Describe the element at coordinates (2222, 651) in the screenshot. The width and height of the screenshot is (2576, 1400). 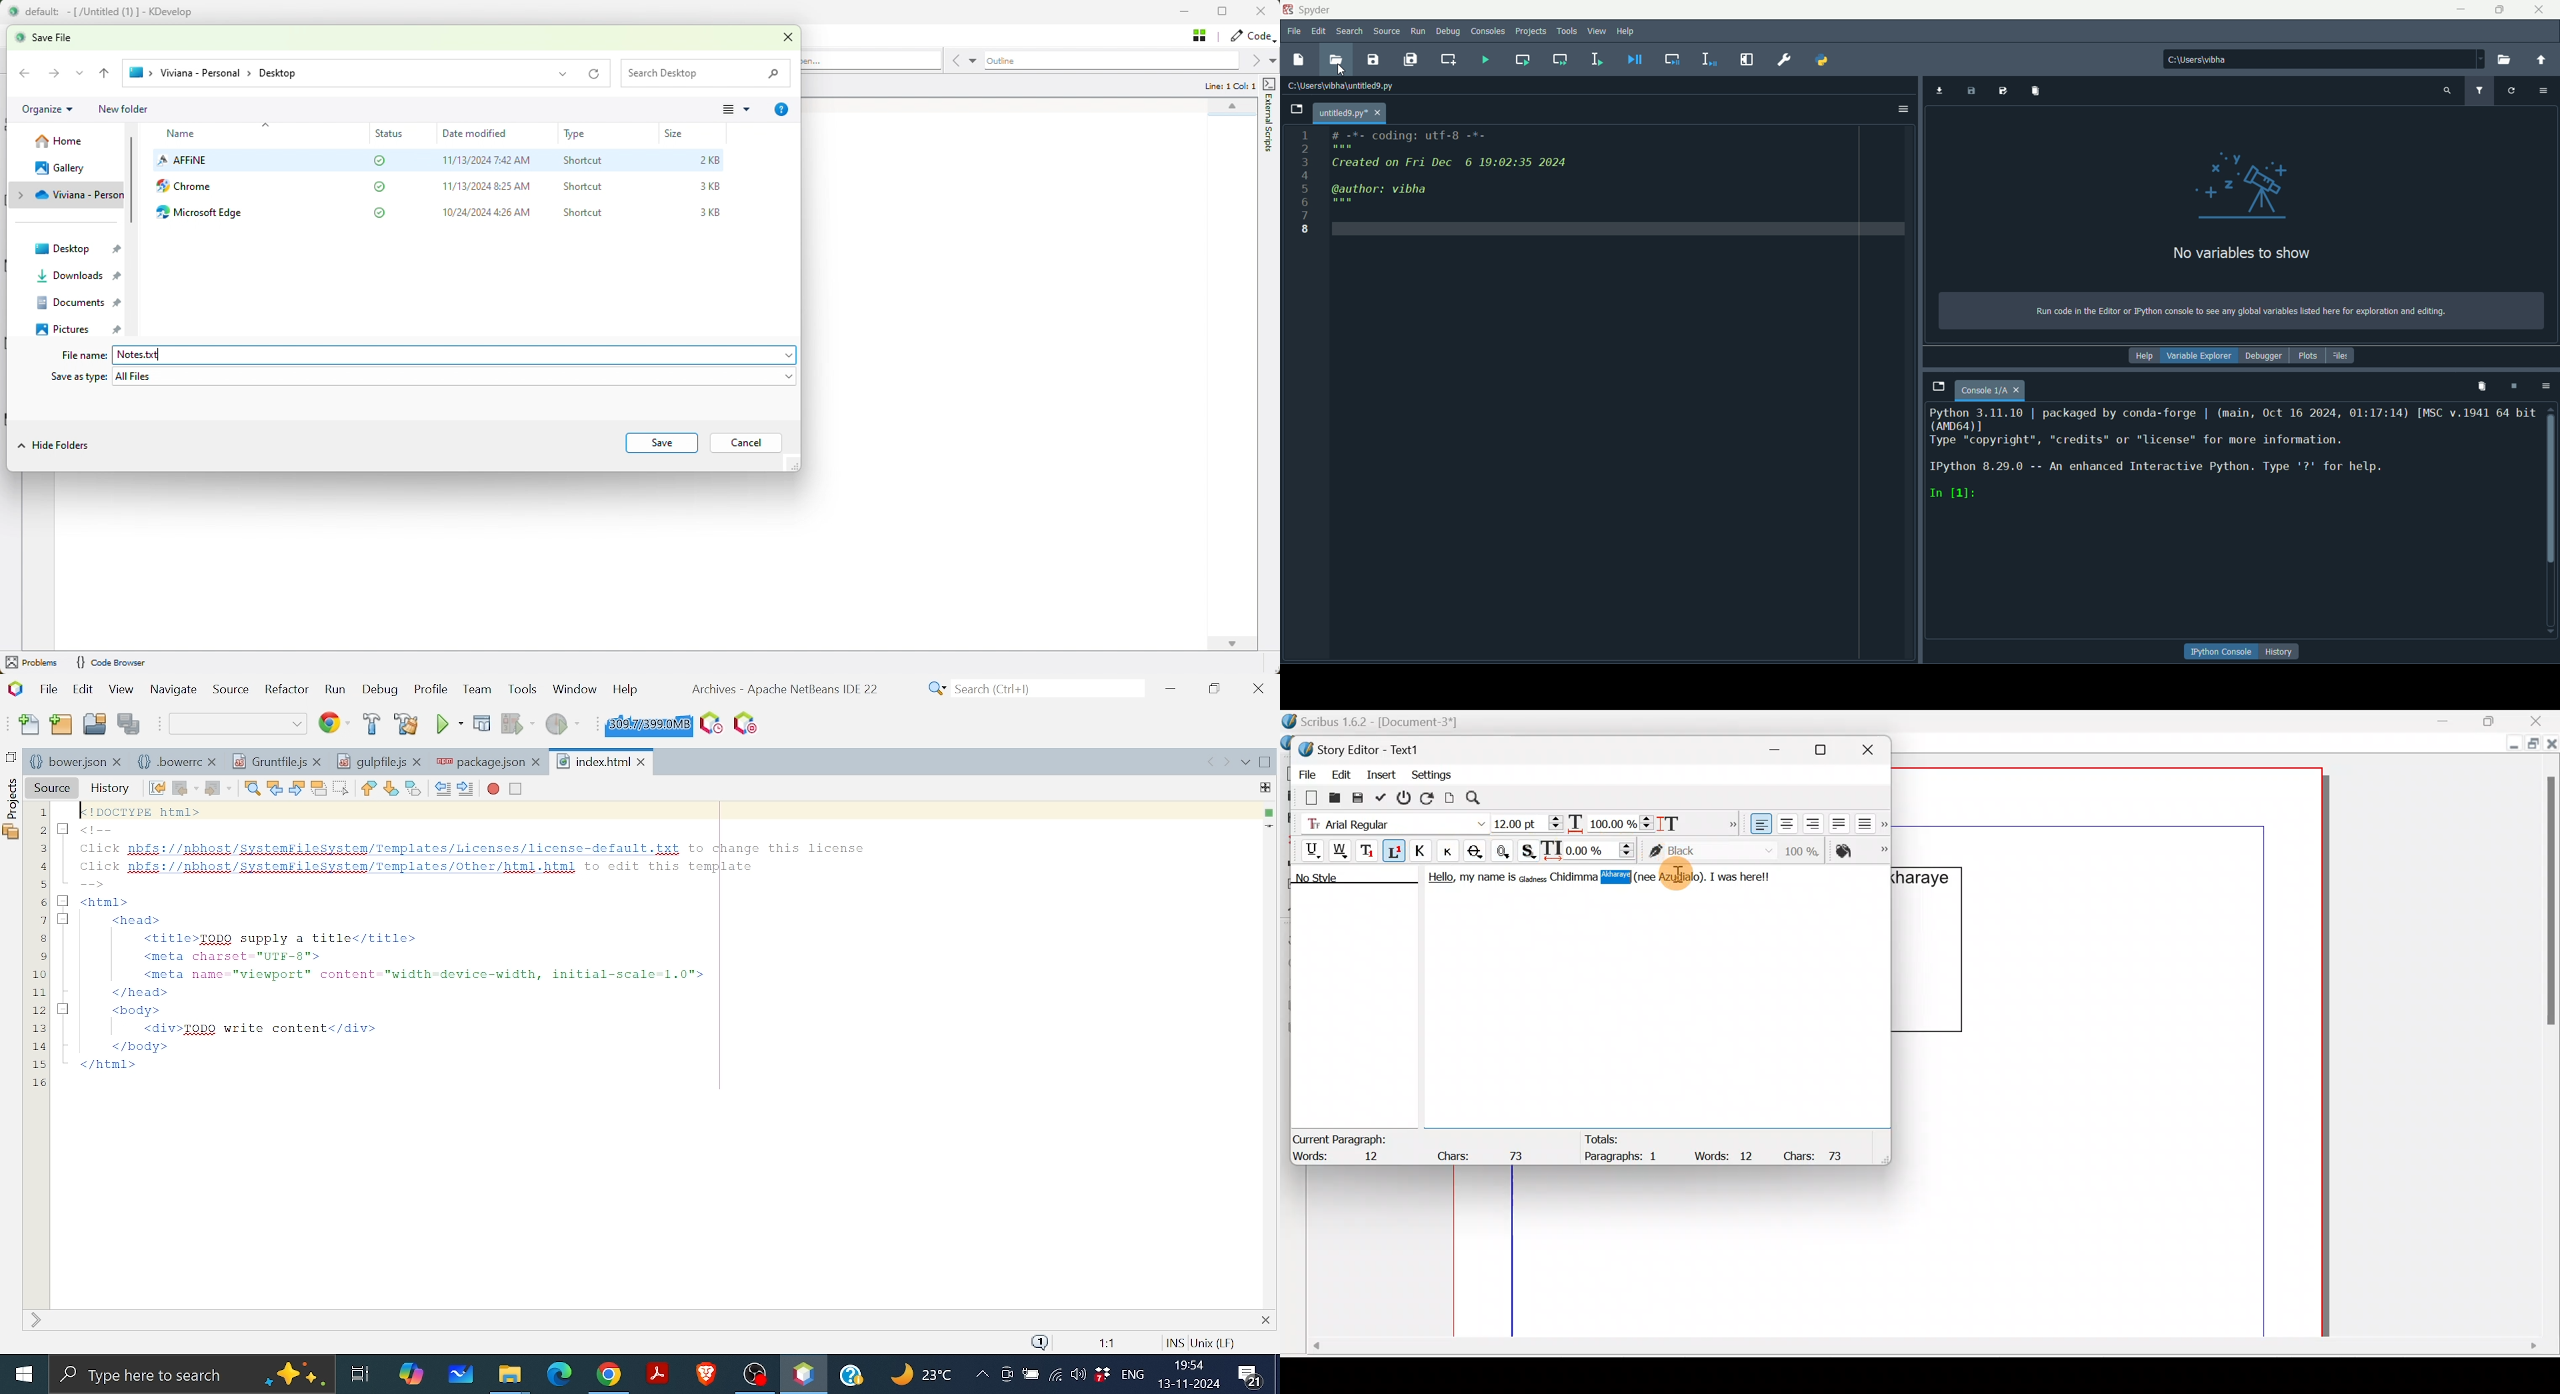
I see `button` at that location.